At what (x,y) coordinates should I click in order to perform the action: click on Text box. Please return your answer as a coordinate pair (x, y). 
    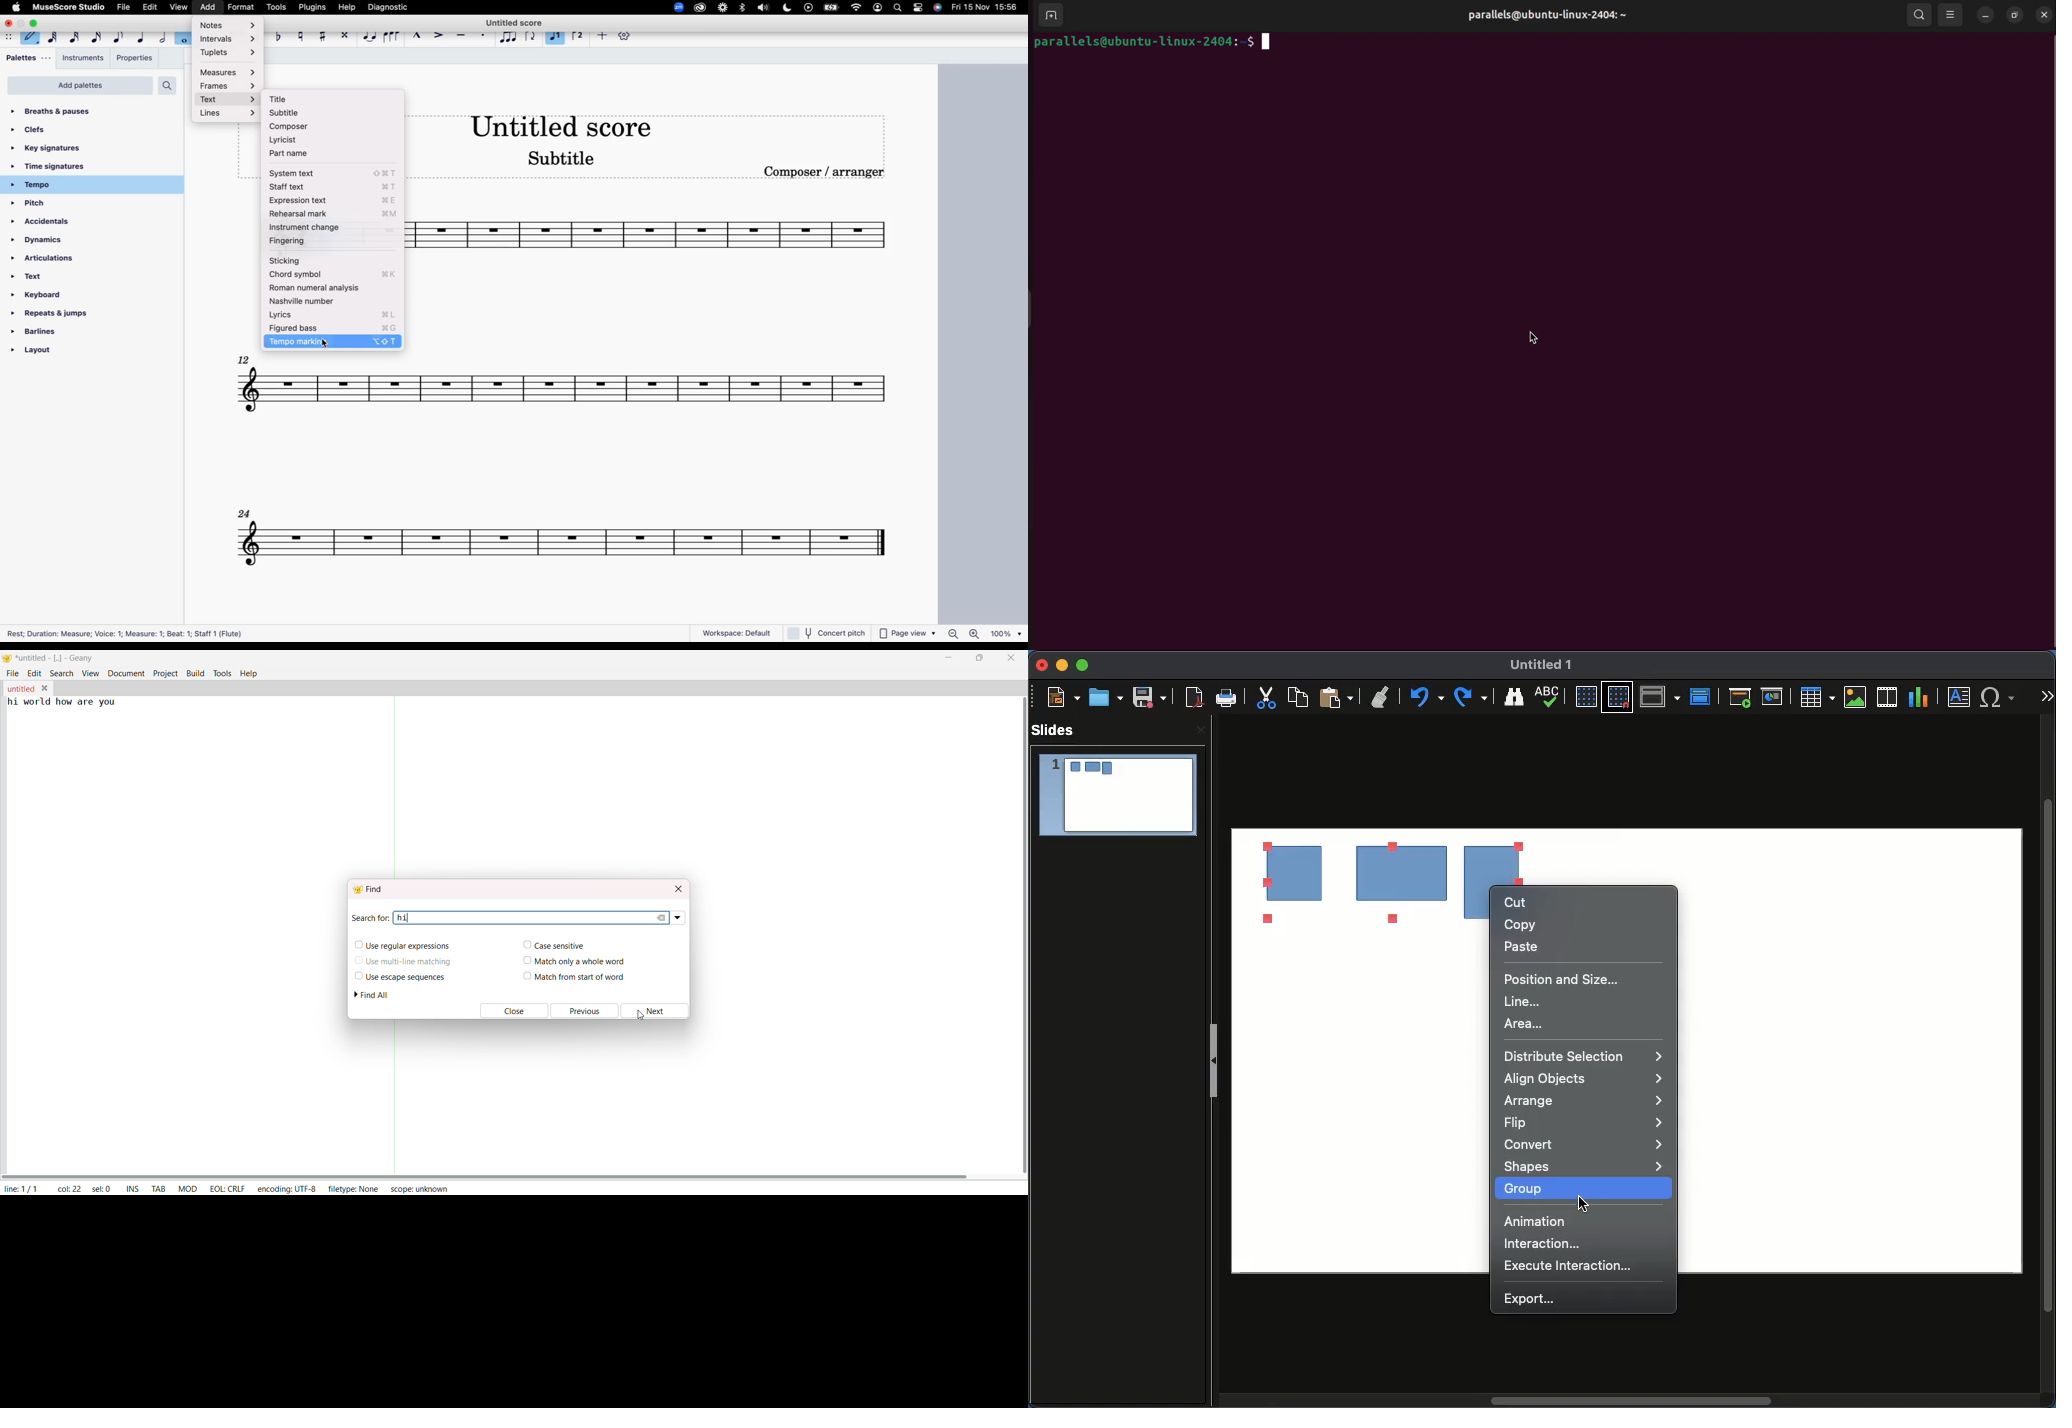
    Looking at the image, I should click on (1960, 697).